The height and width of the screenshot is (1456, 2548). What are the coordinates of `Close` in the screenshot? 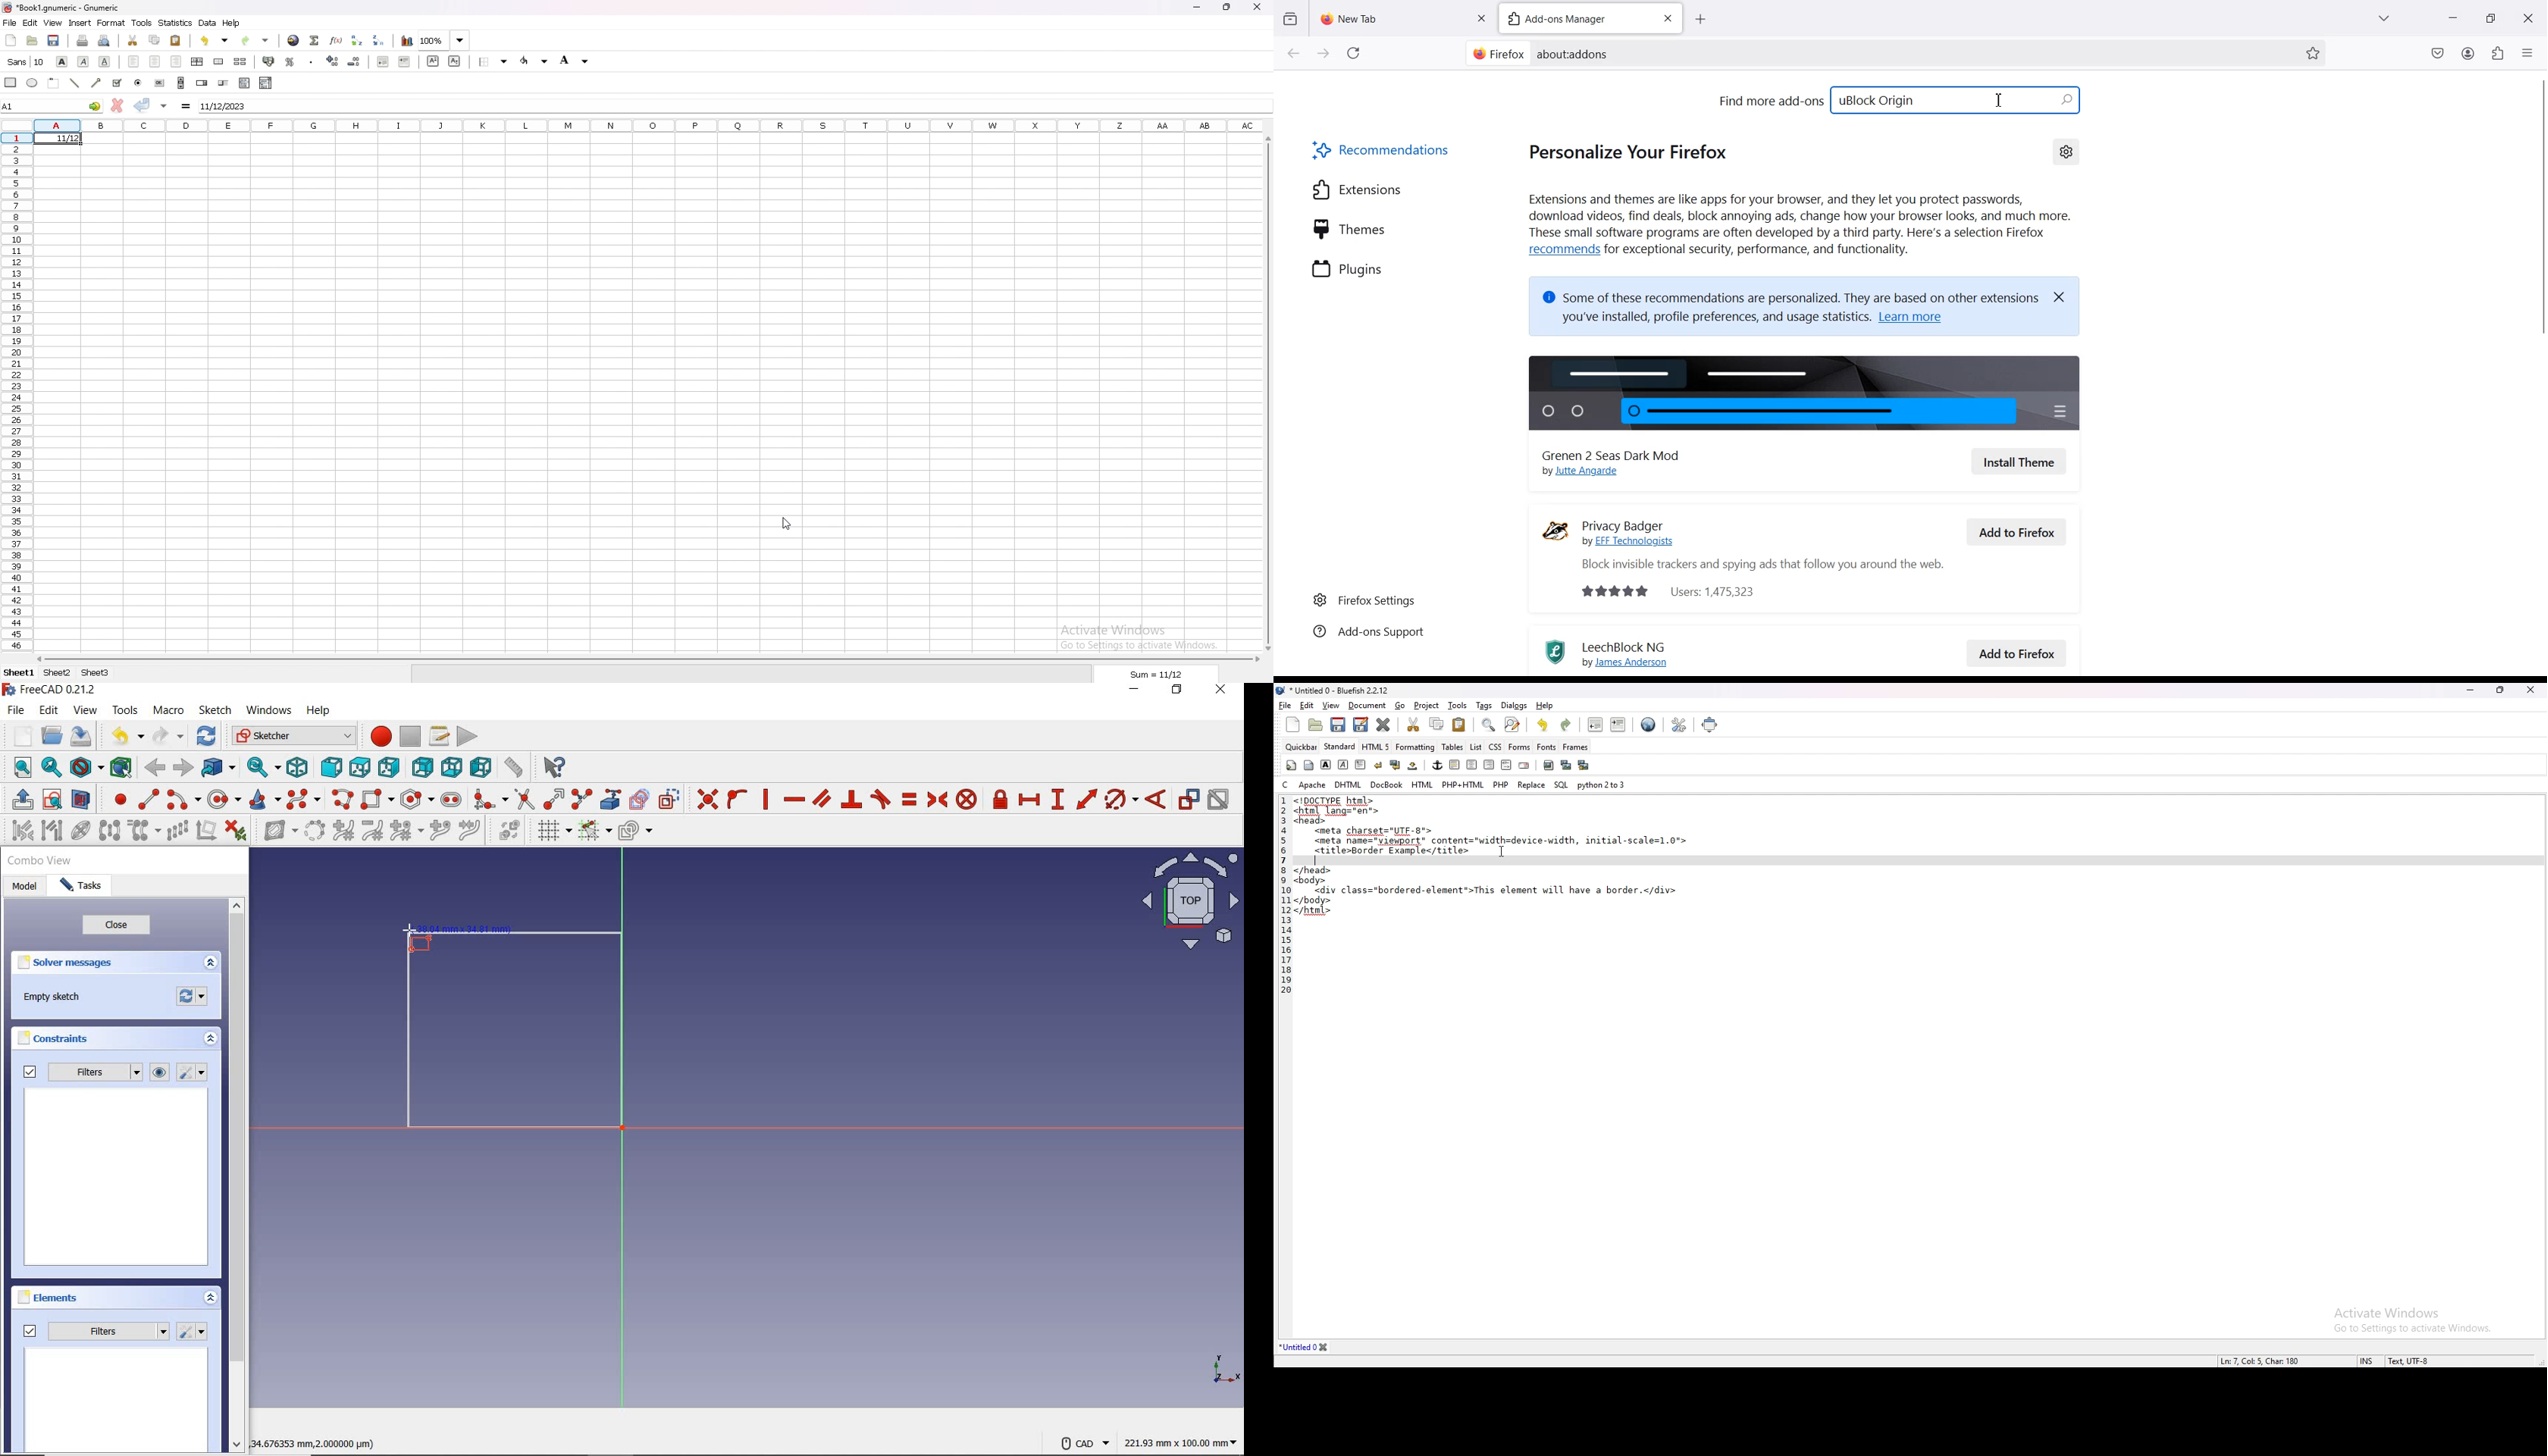 It's located at (2528, 17).